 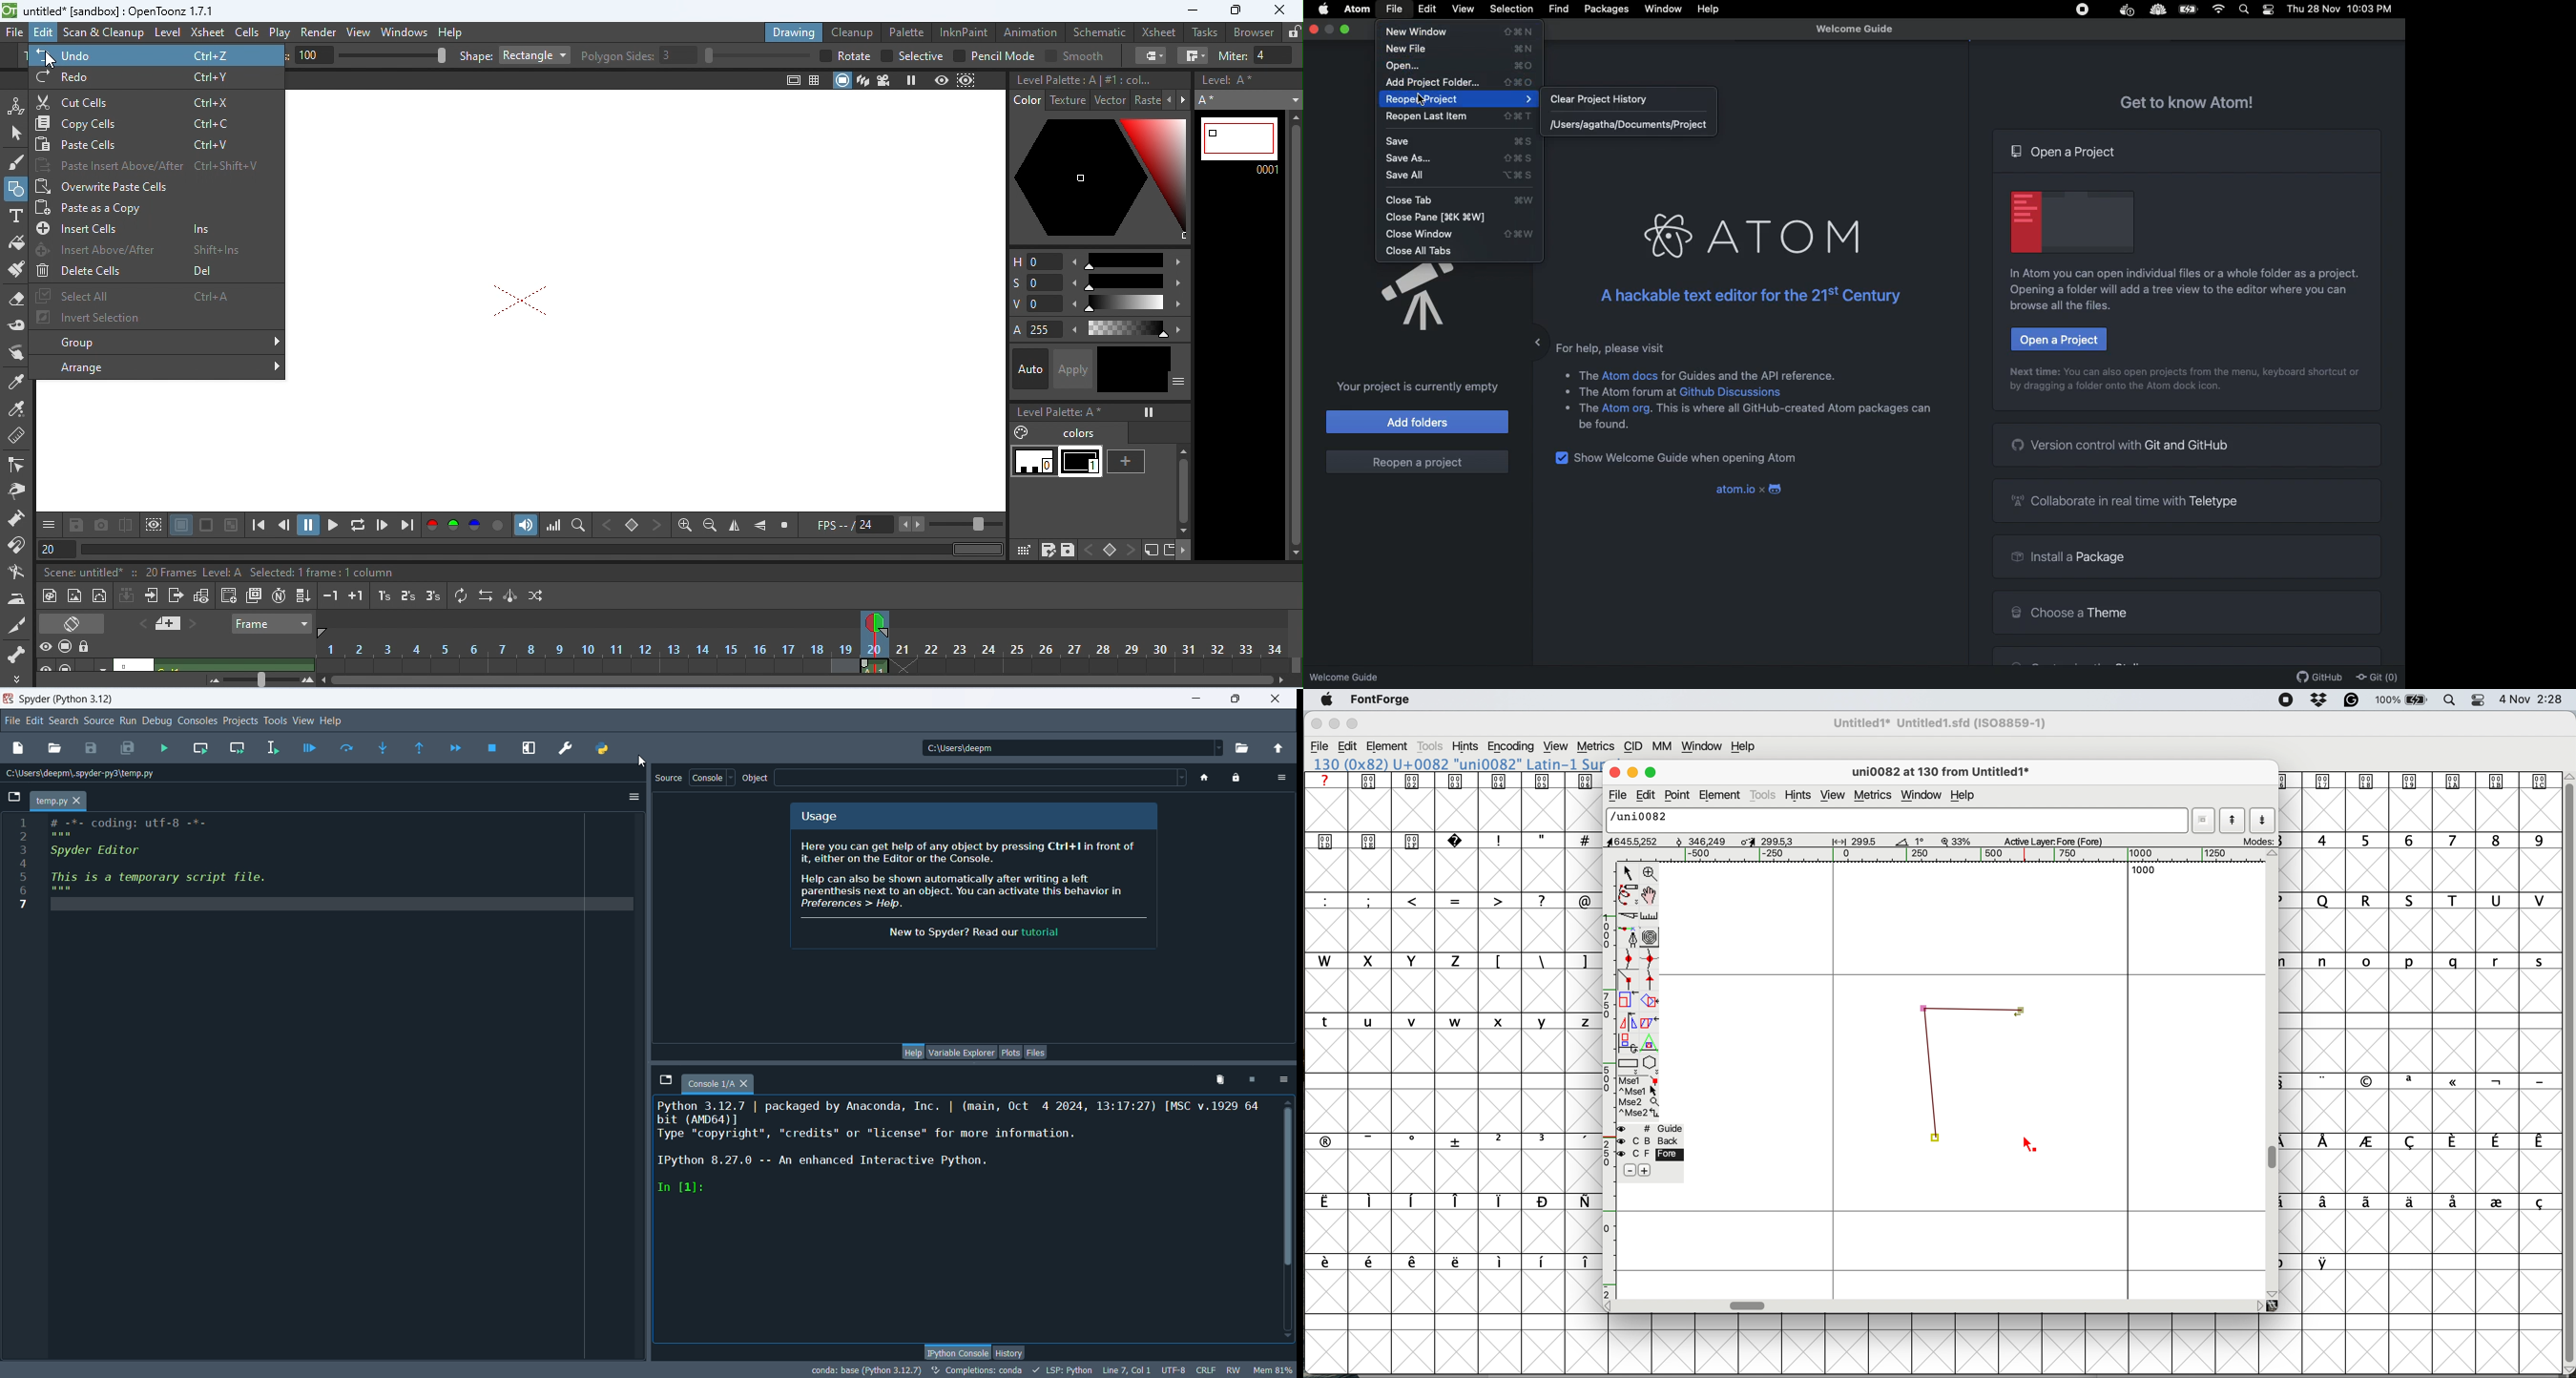 I want to click on Selection, so click(x=1511, y=9).